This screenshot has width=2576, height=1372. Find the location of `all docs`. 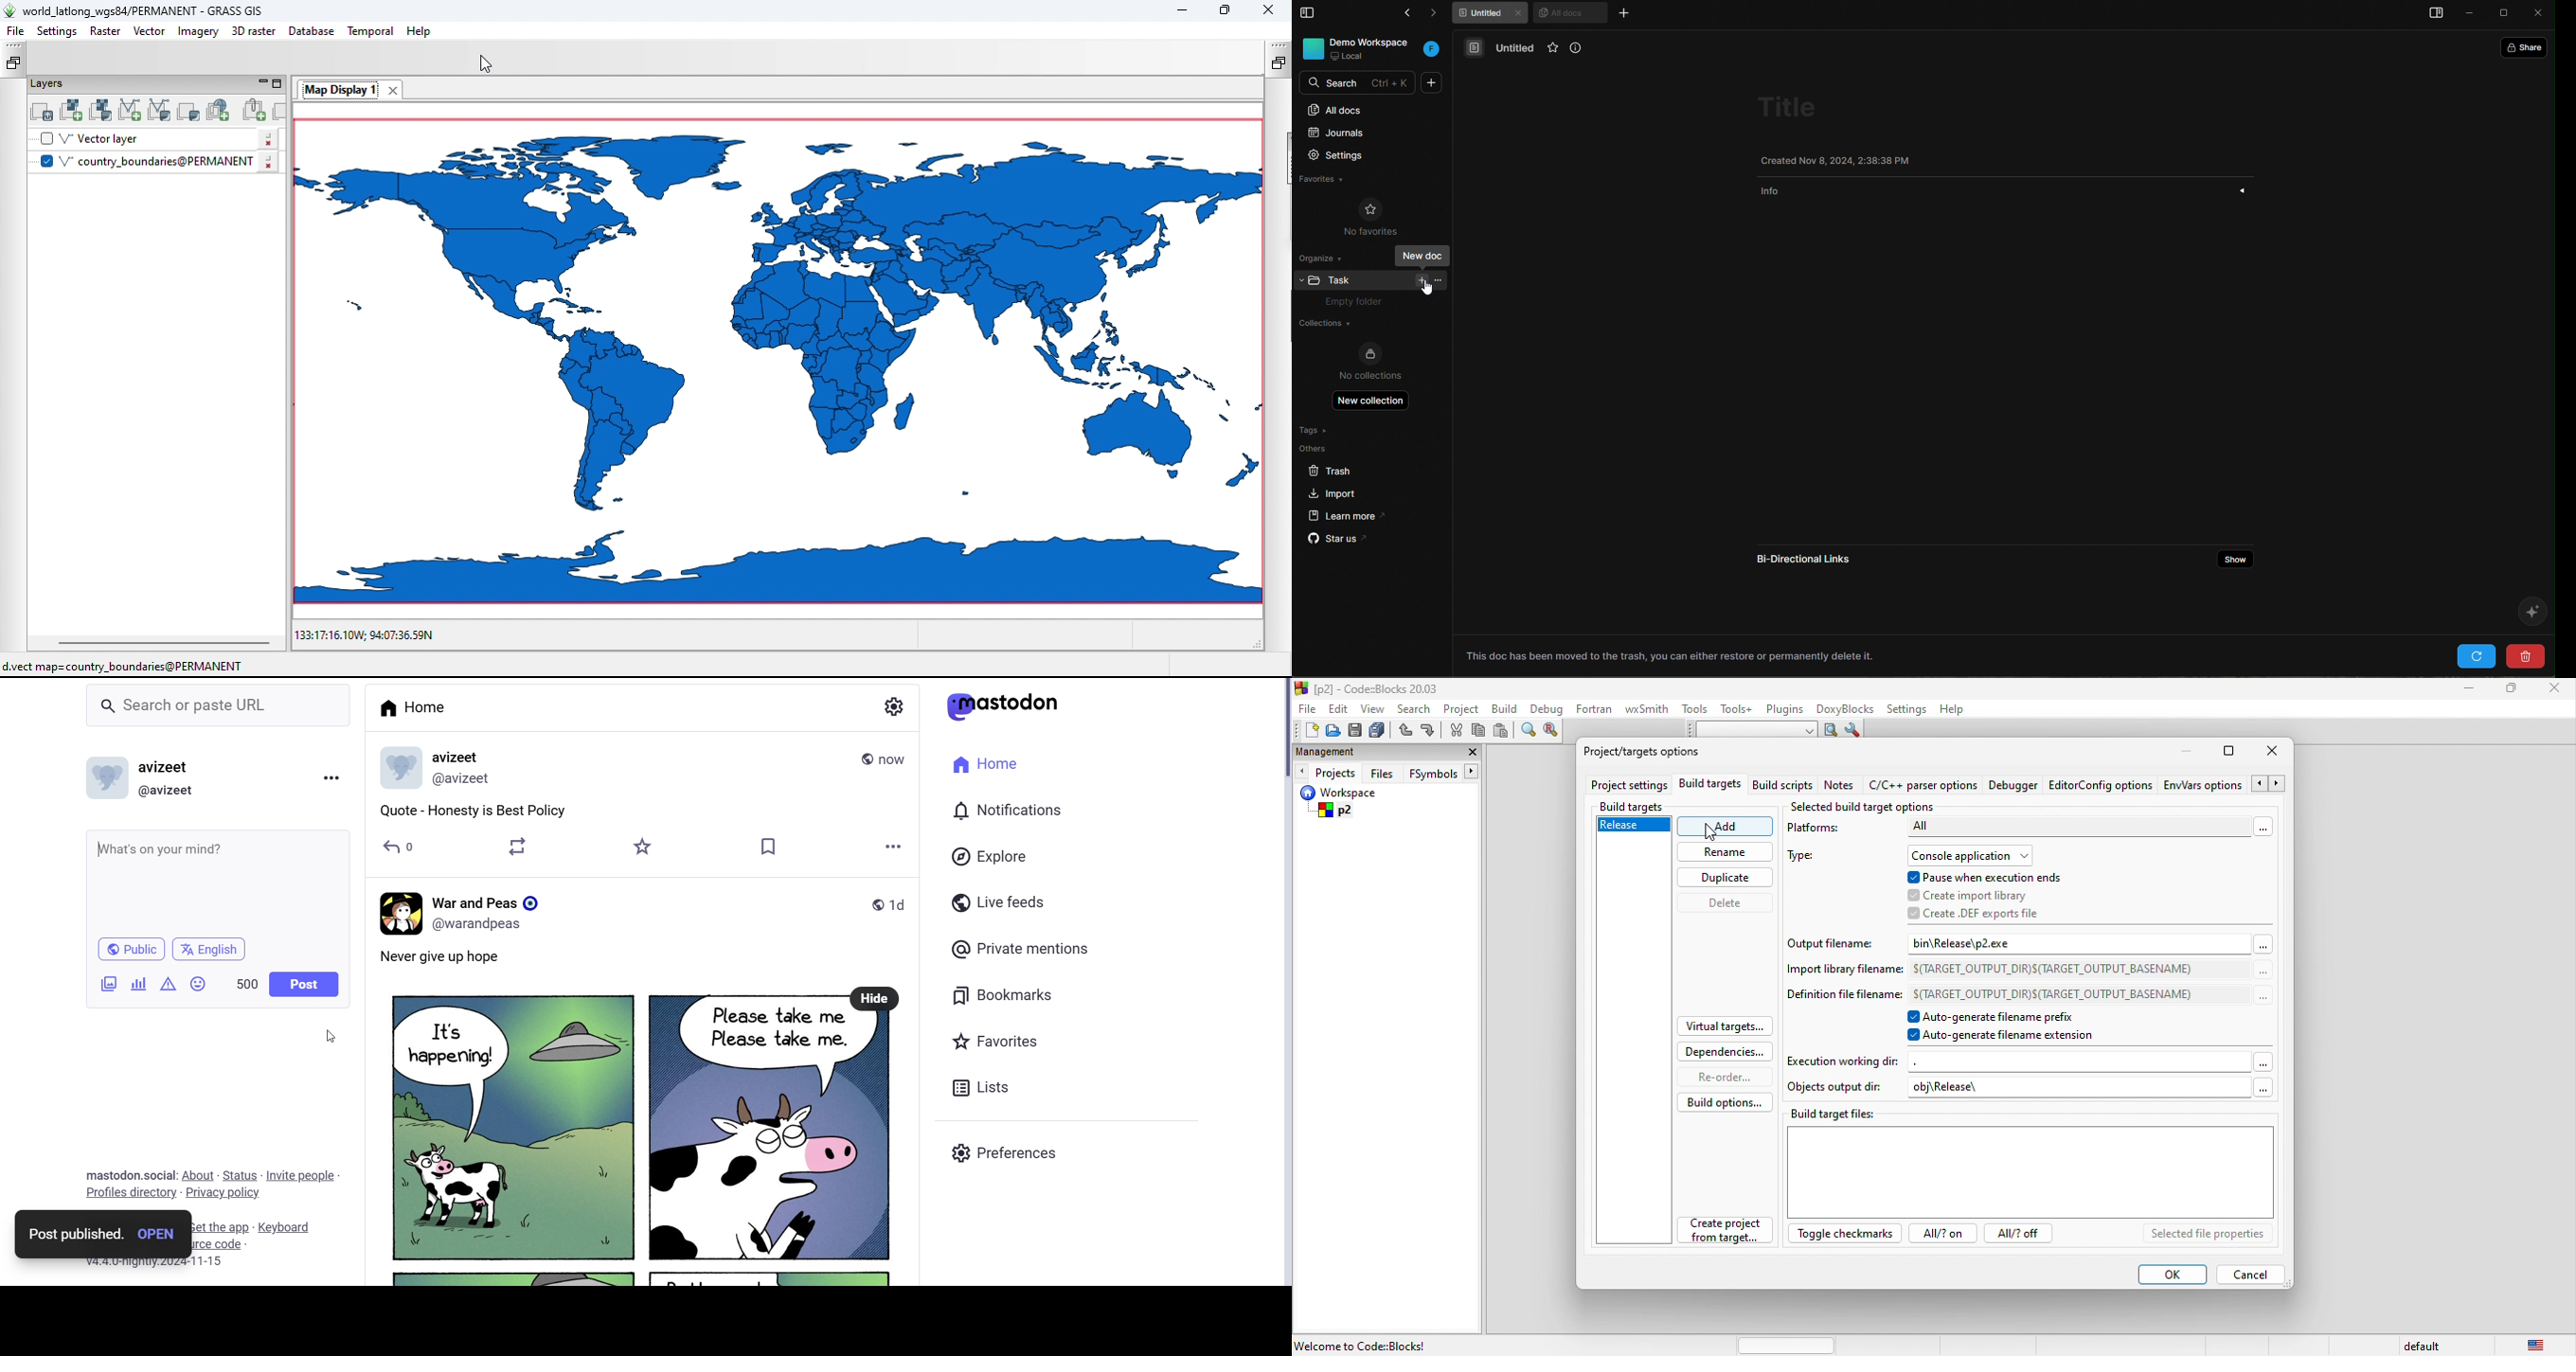

all docs is located at coordinates (1369, 109).